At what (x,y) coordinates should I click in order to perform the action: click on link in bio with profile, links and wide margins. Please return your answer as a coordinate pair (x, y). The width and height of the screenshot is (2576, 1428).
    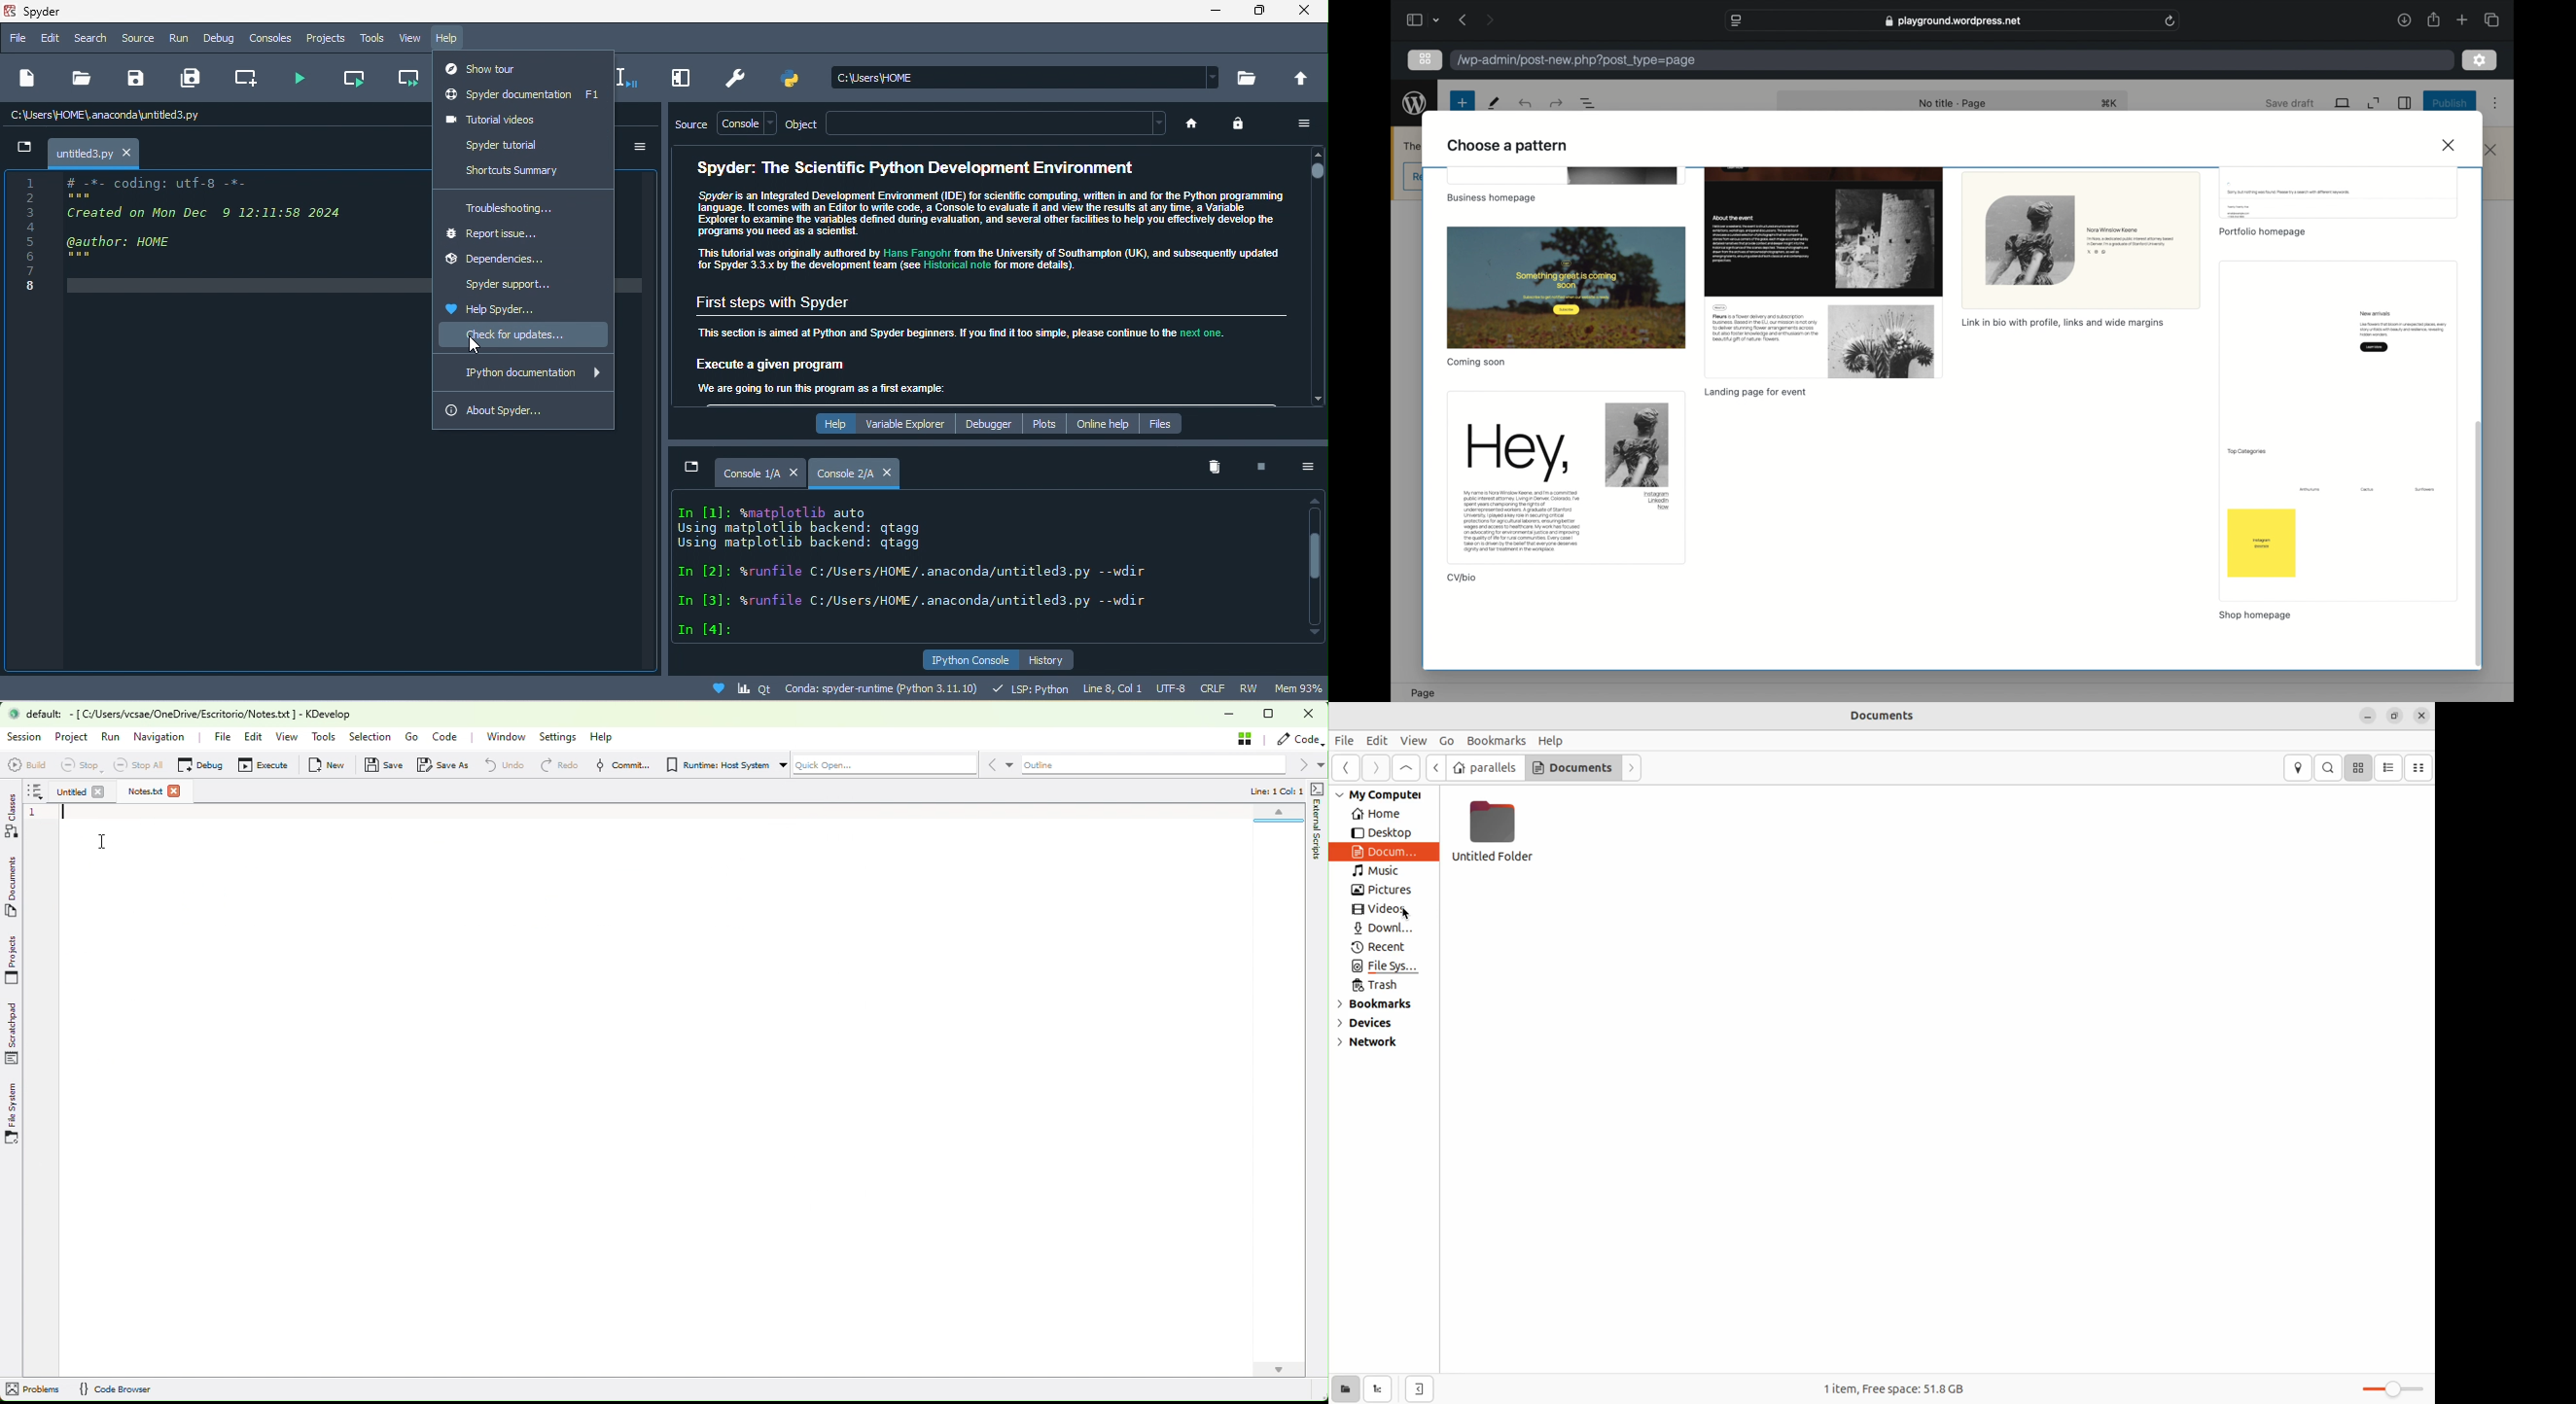
    Looking at the image, I should click on (2066, 322).